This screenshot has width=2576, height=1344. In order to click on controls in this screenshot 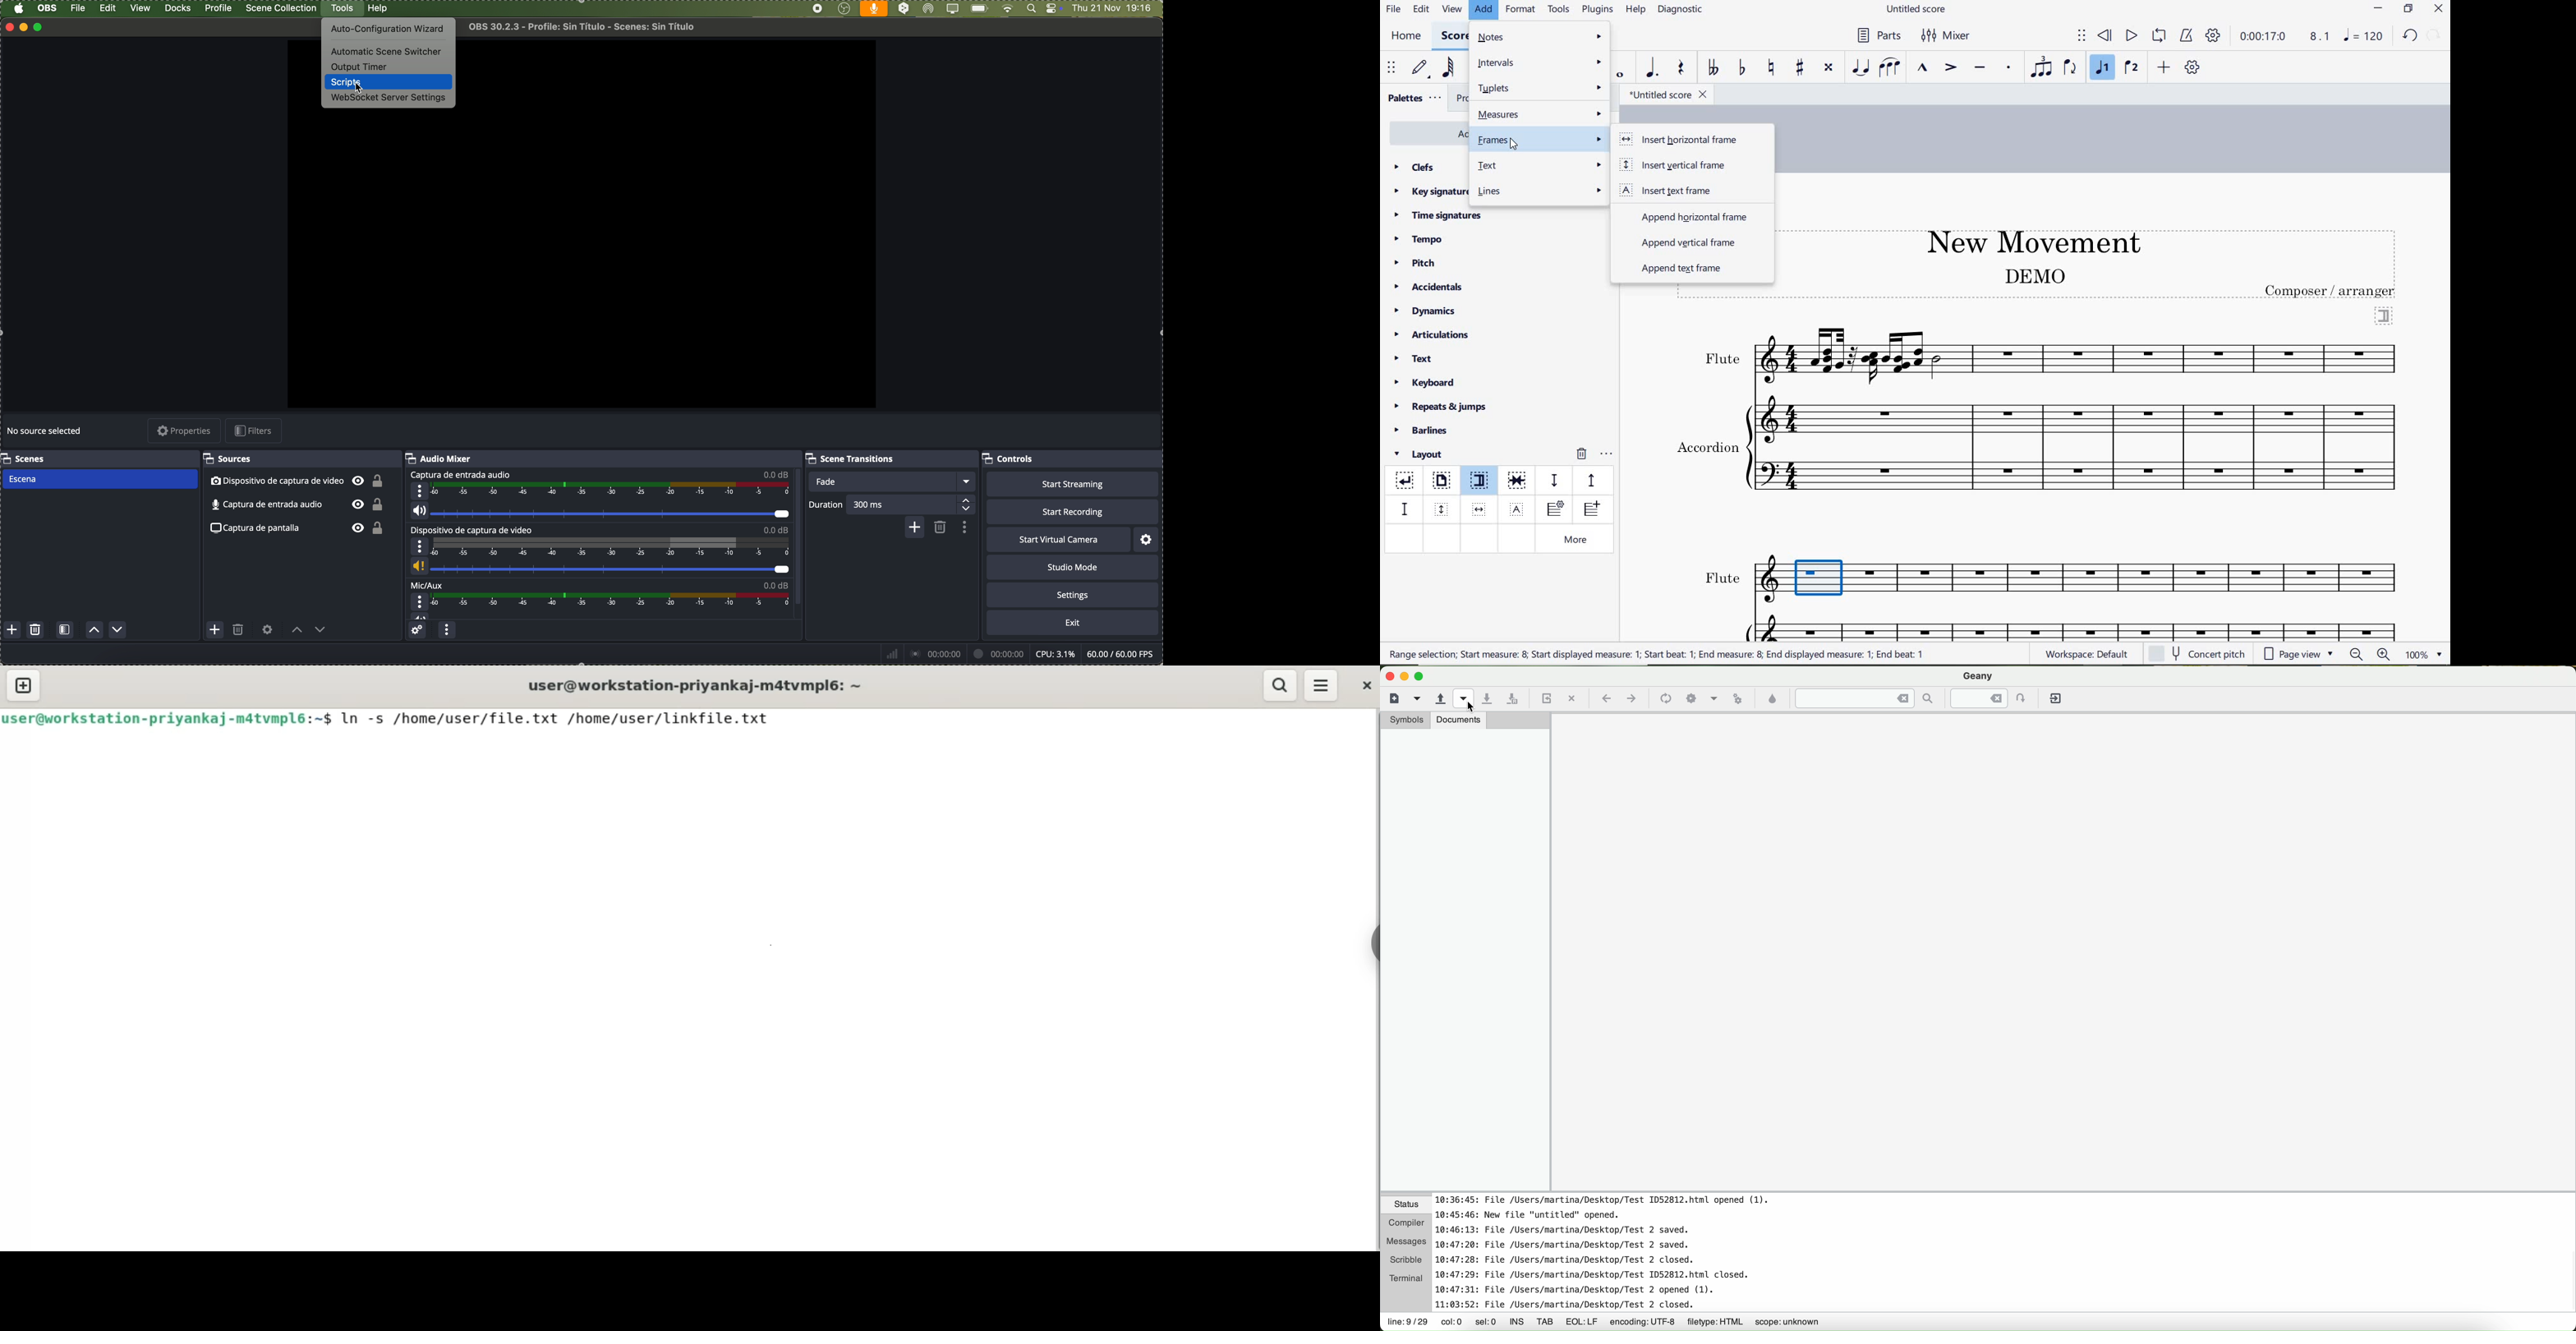, I will do `click(1010, 460)`.